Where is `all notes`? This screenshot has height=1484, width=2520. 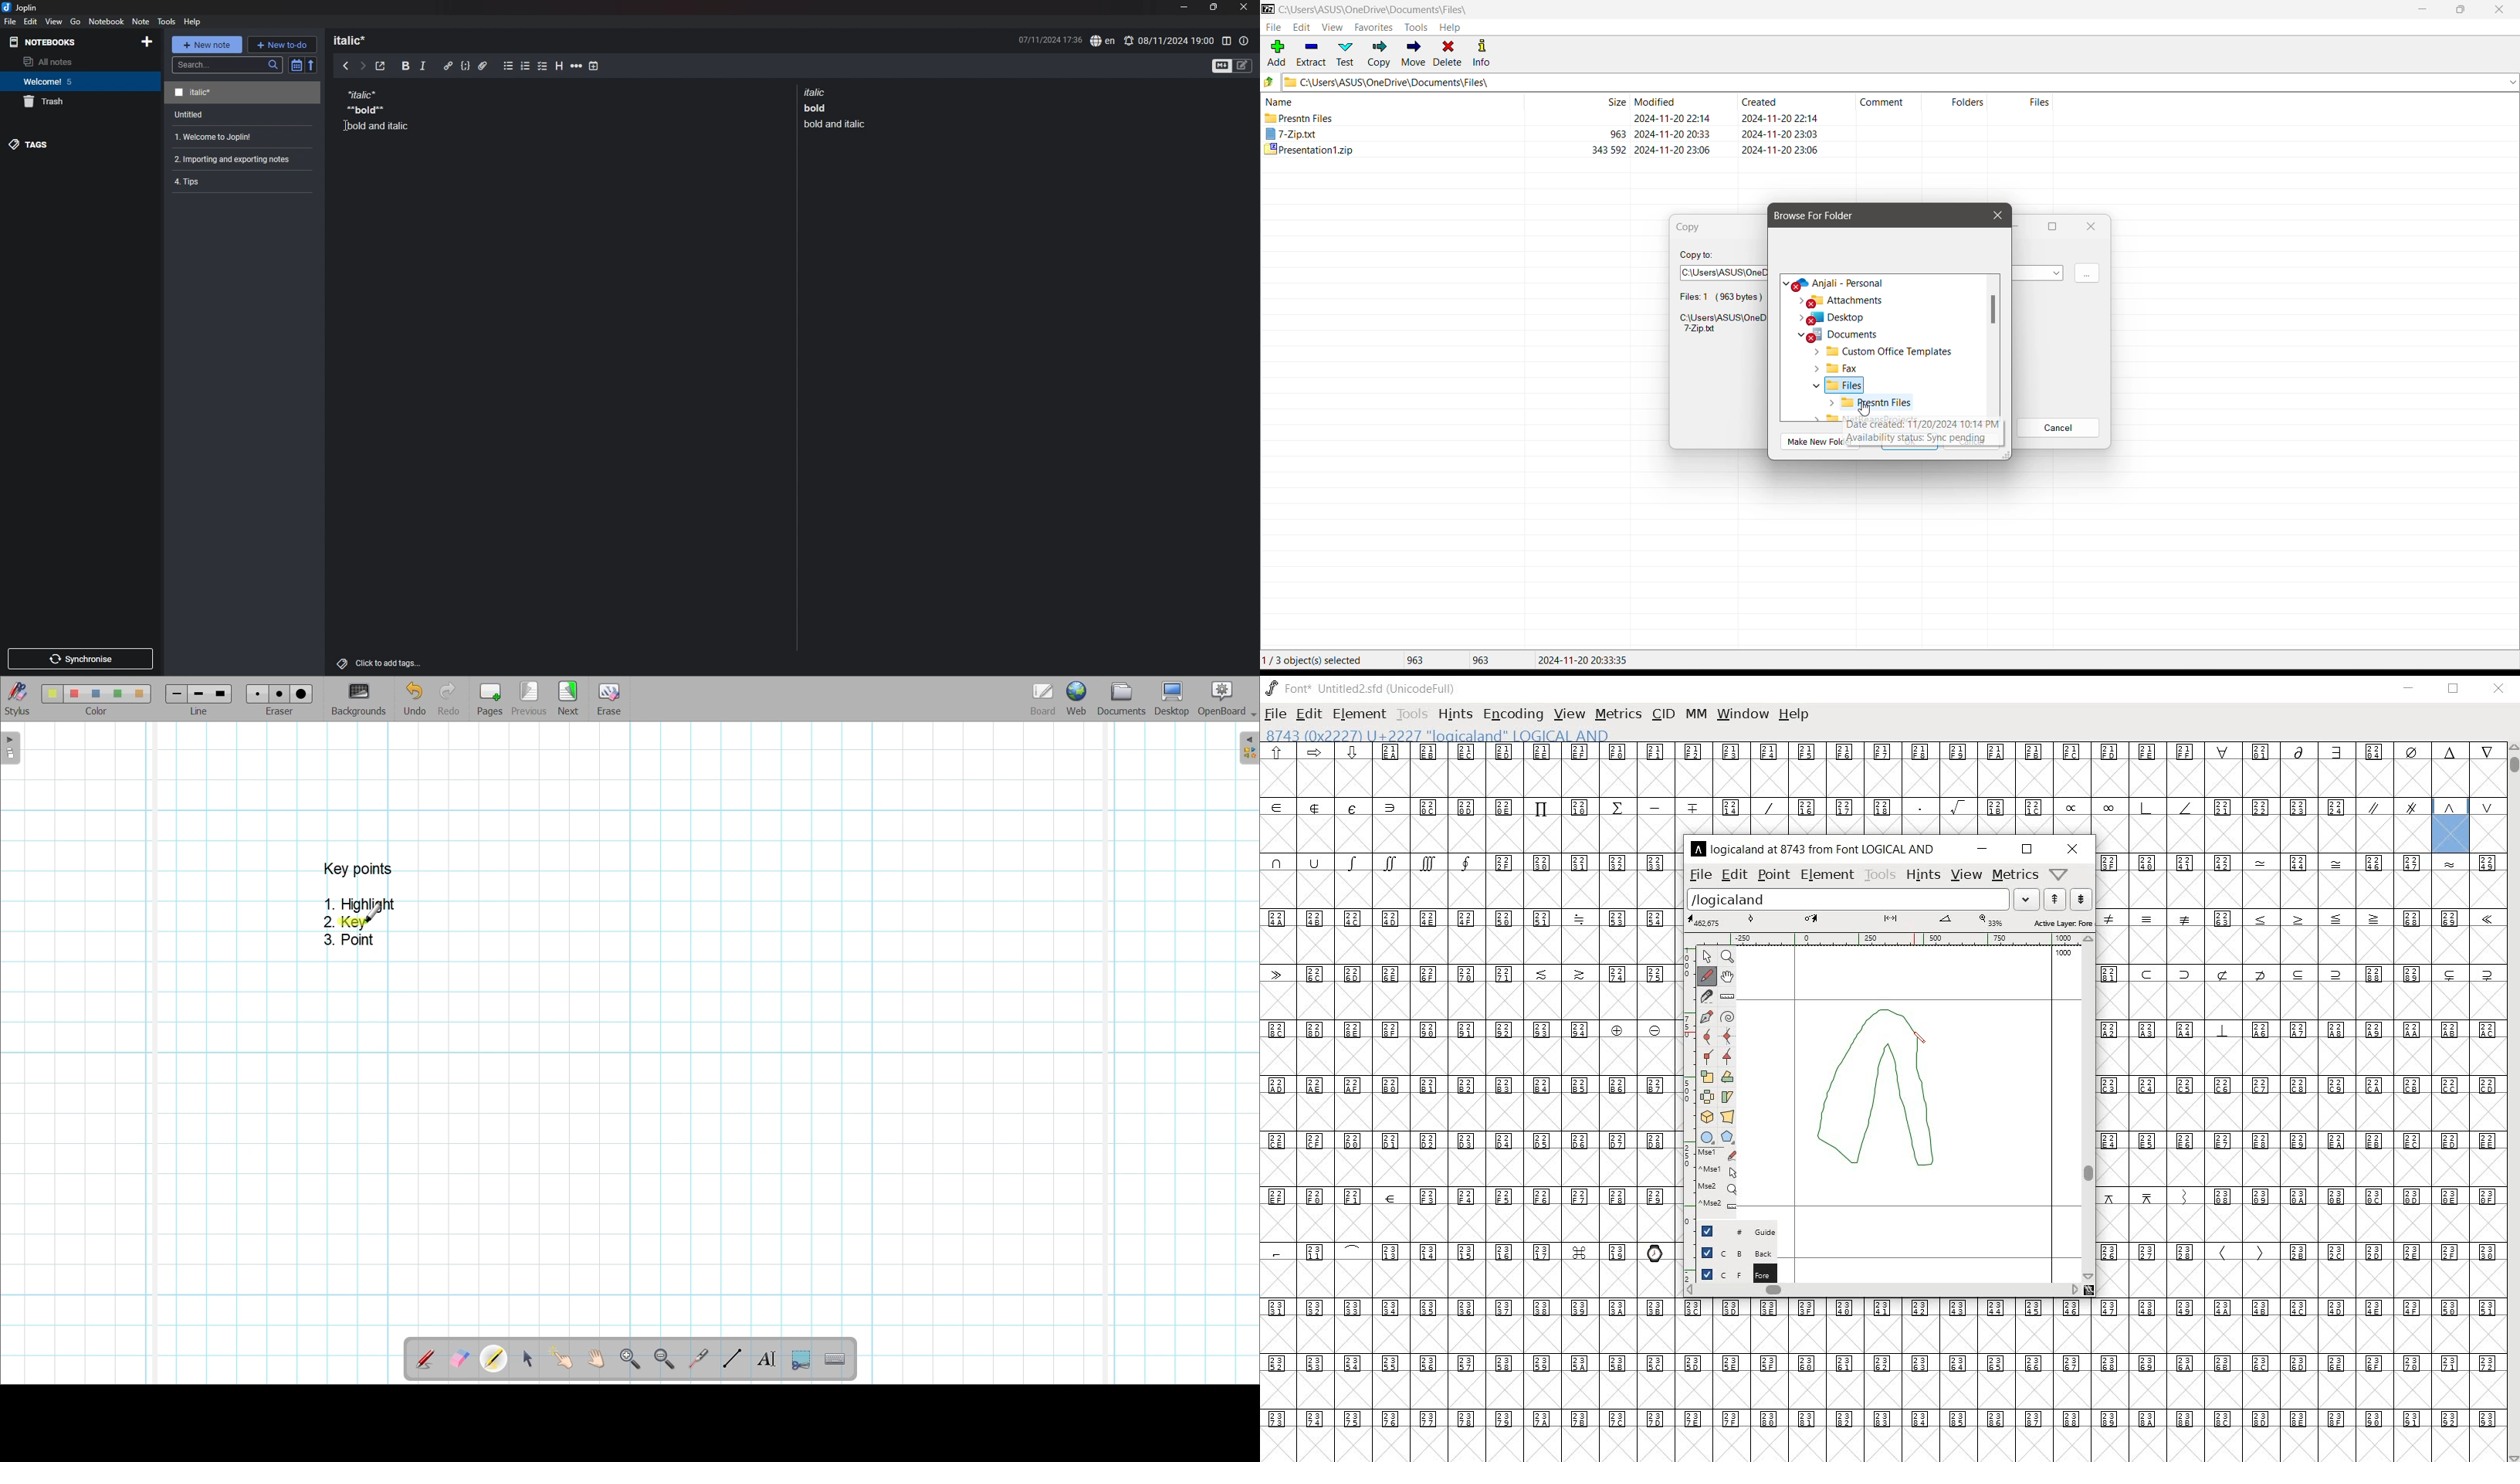 all notes is located at coordinates (77, 62).